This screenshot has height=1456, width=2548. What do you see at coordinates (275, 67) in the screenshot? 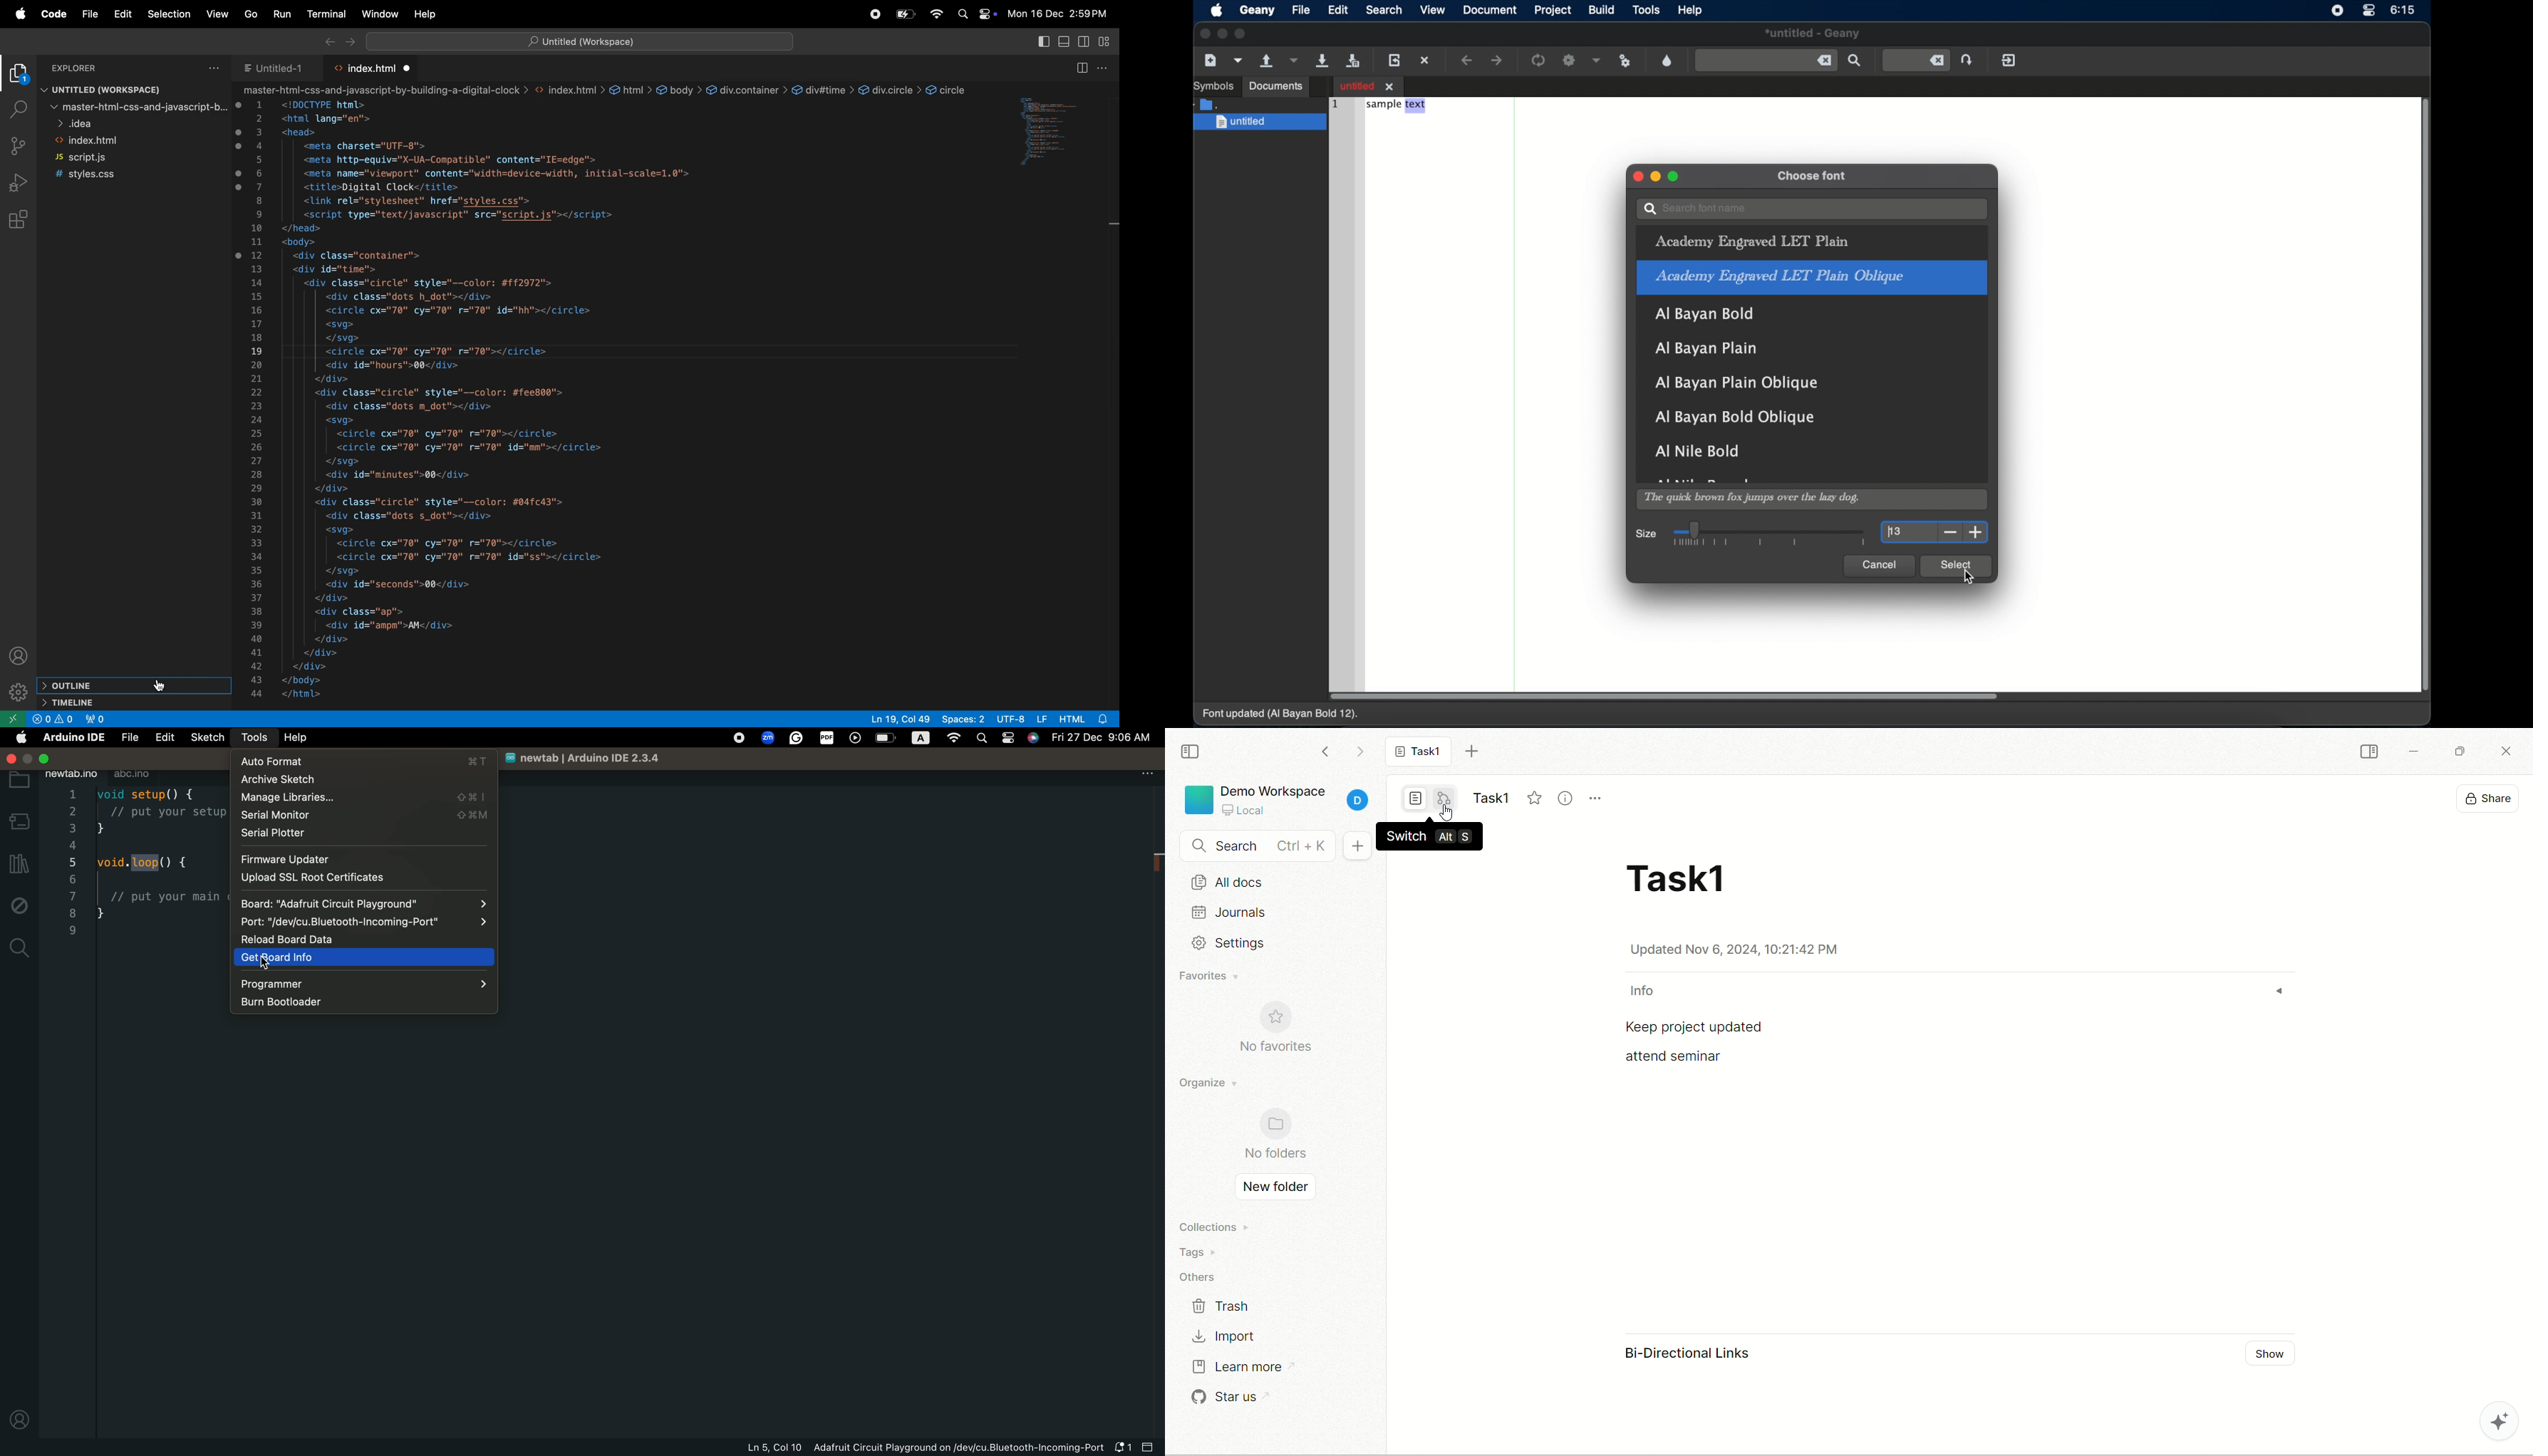
I see `untitled 1` at bounding box center [275, 67].